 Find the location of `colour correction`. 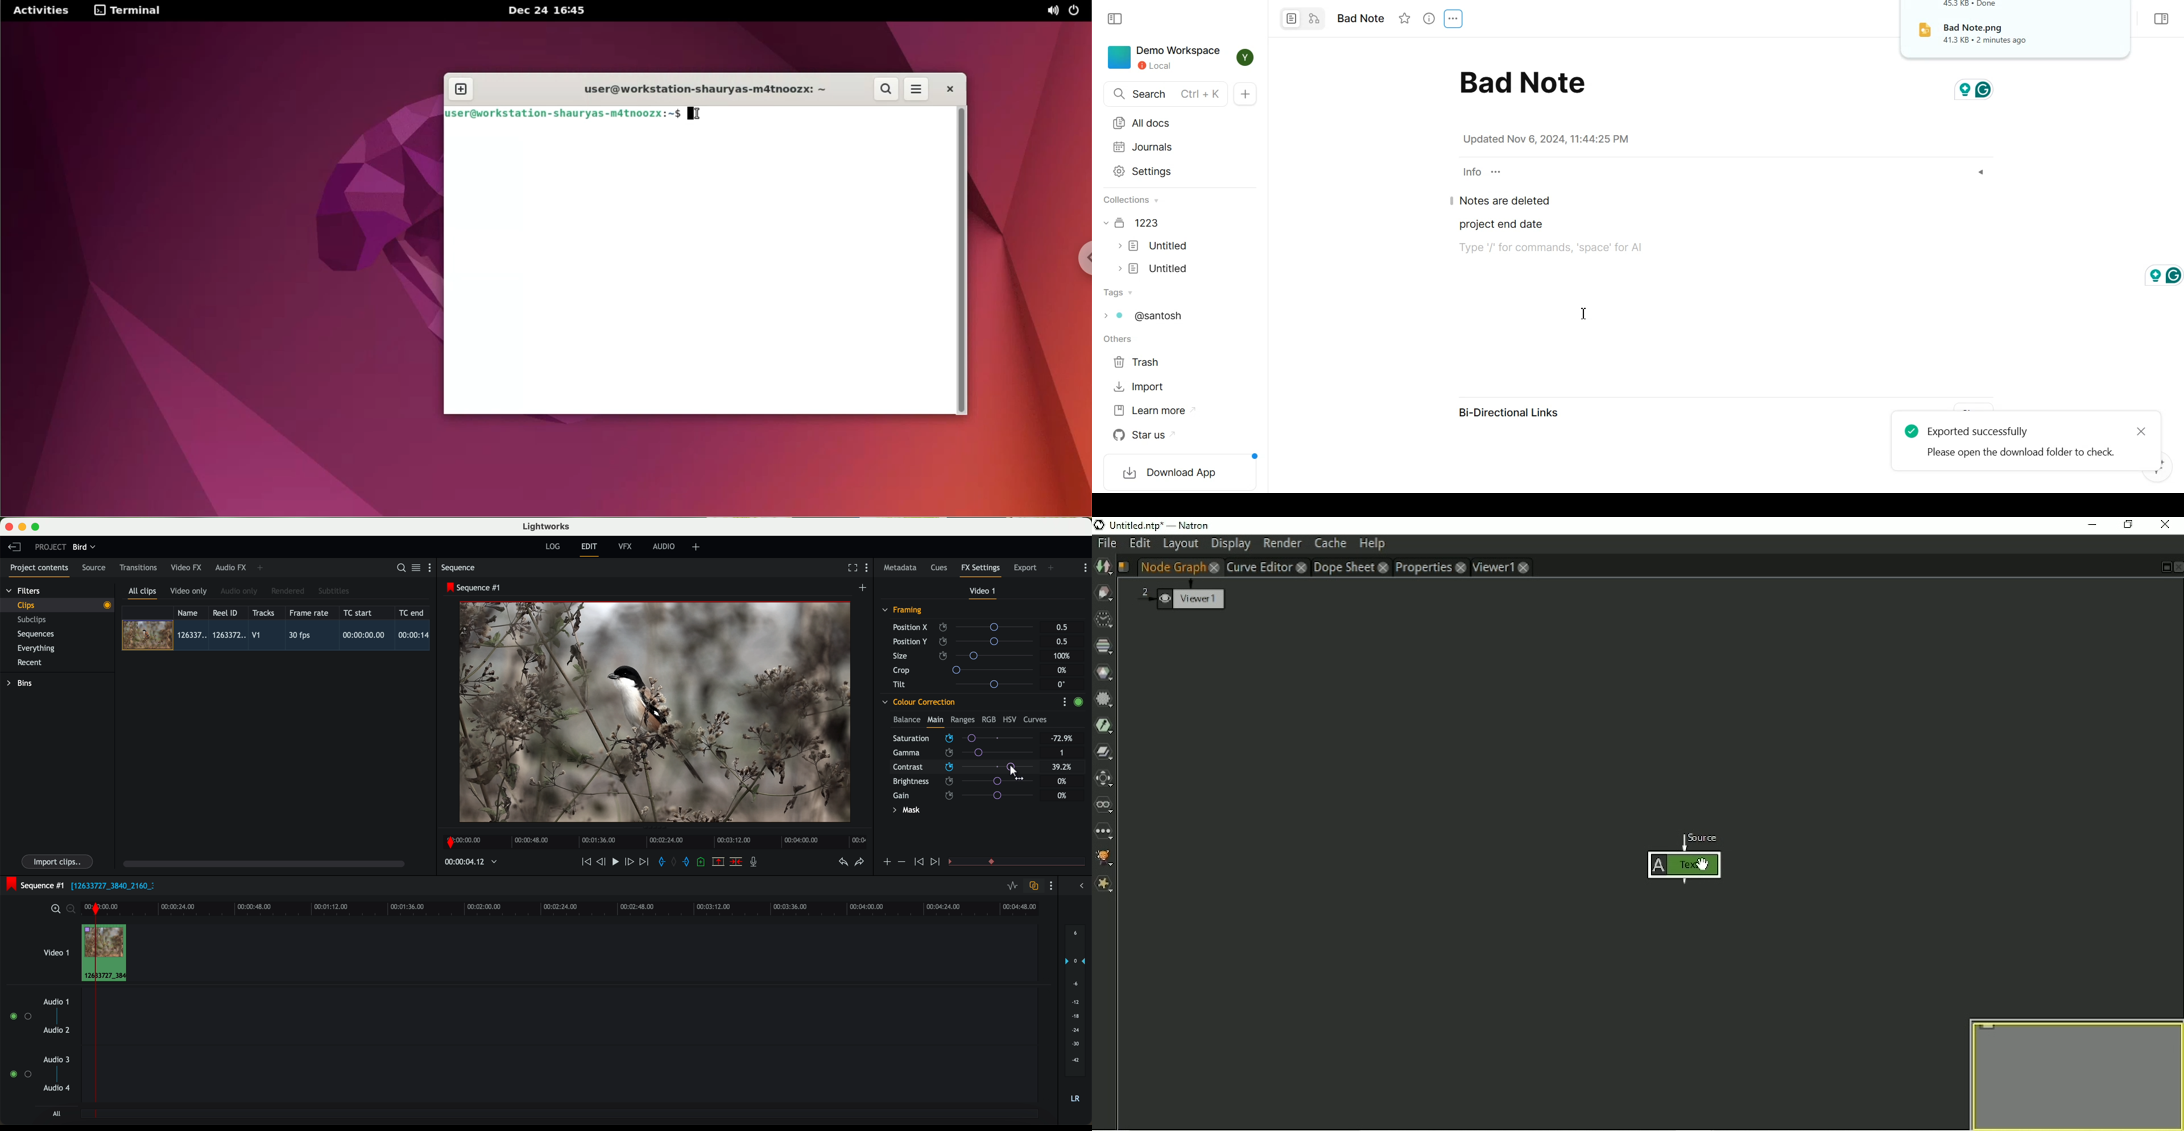

colour correction is located at coordinates (917, 702).